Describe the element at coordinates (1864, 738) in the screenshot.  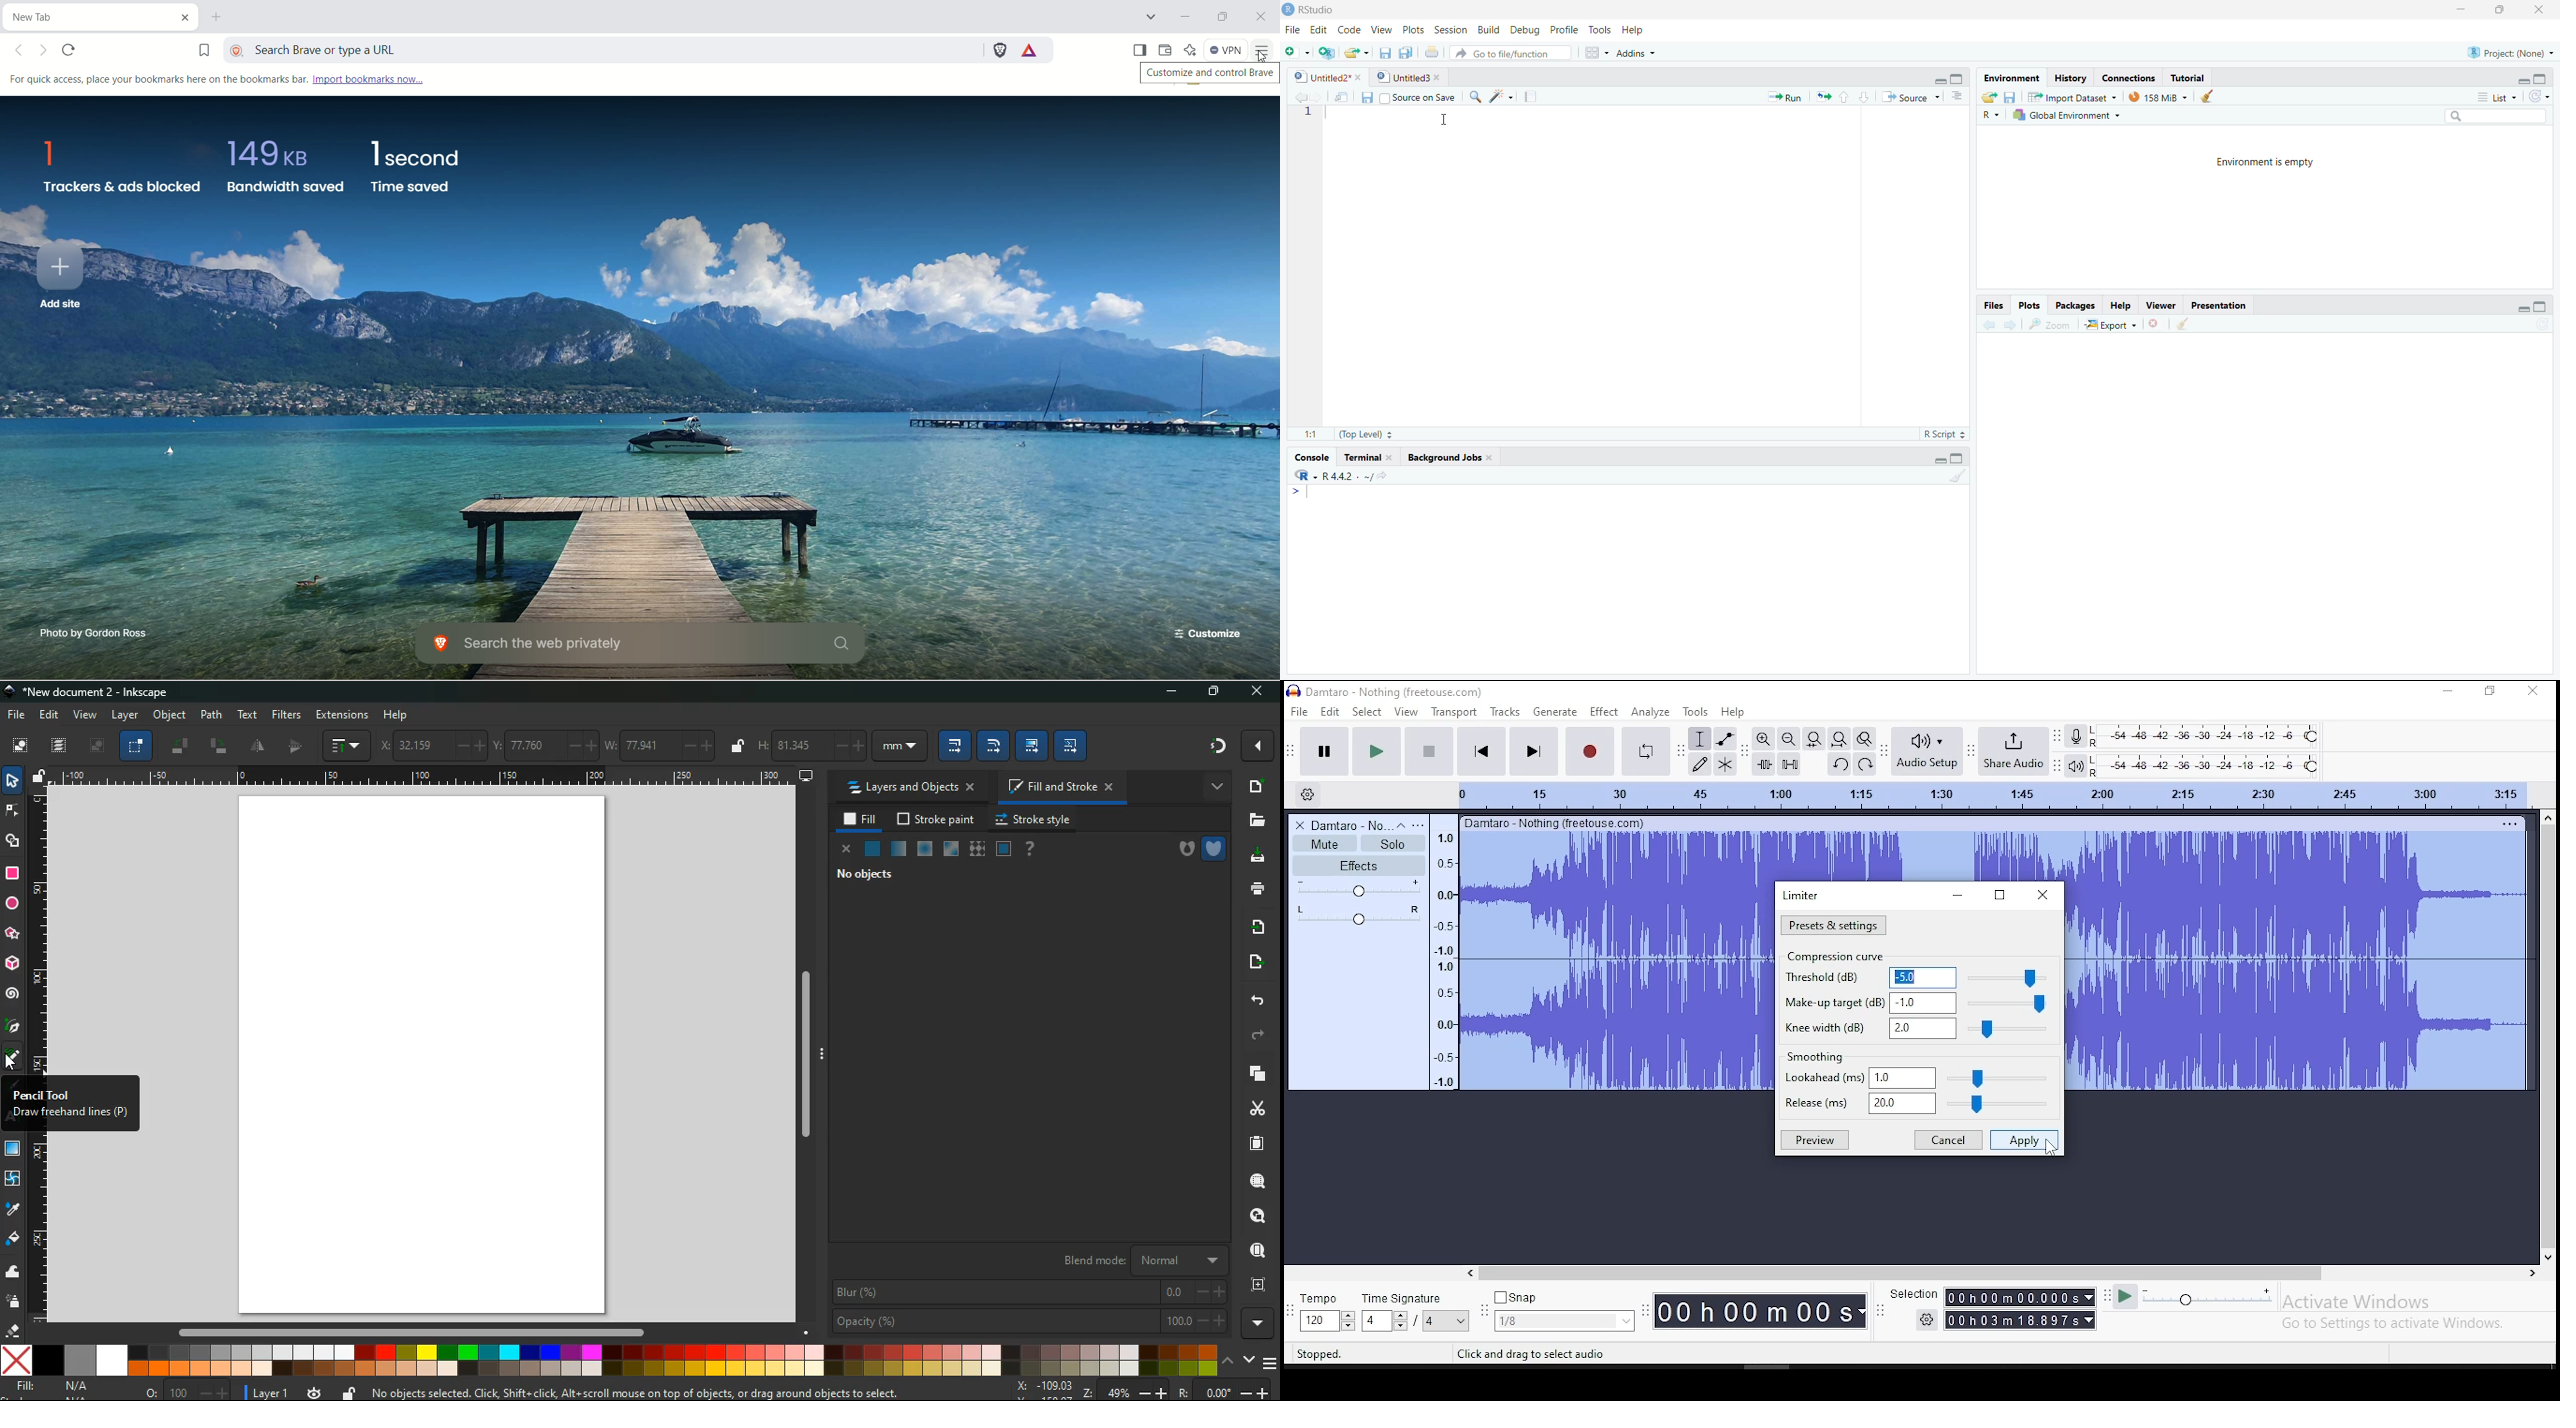
I see `zoom toggle` at that location.